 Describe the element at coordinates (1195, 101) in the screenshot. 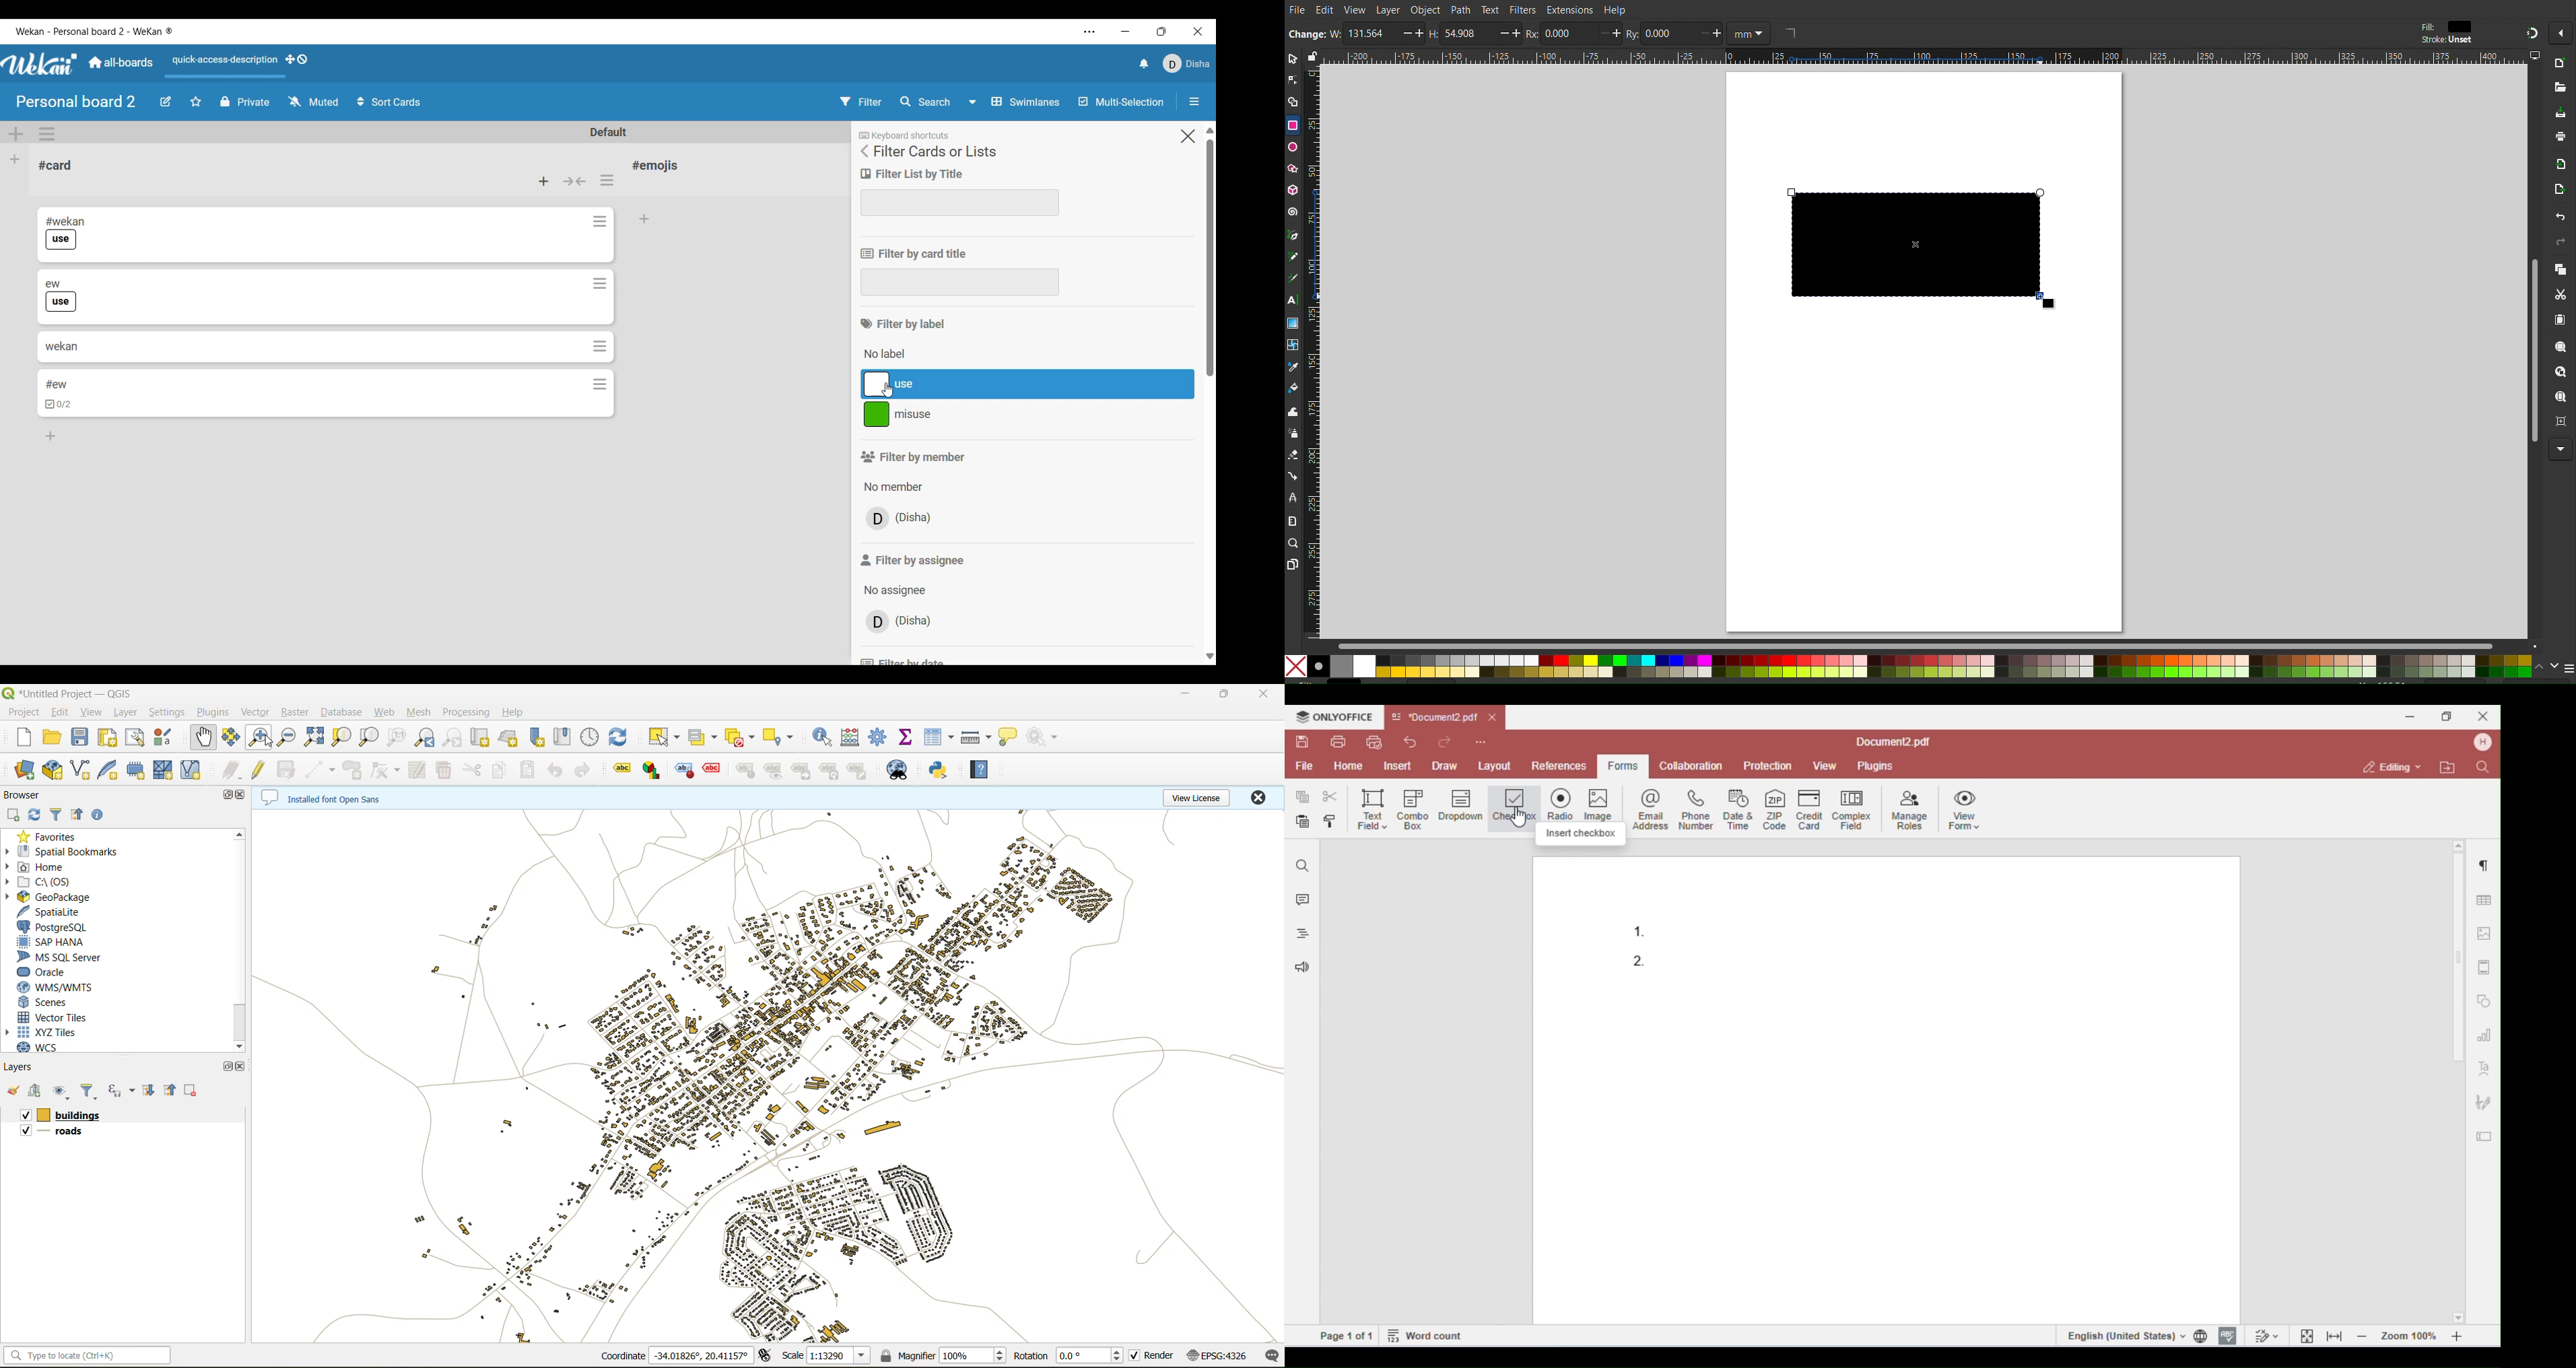

I see `Open/Close sidebar` at that location.